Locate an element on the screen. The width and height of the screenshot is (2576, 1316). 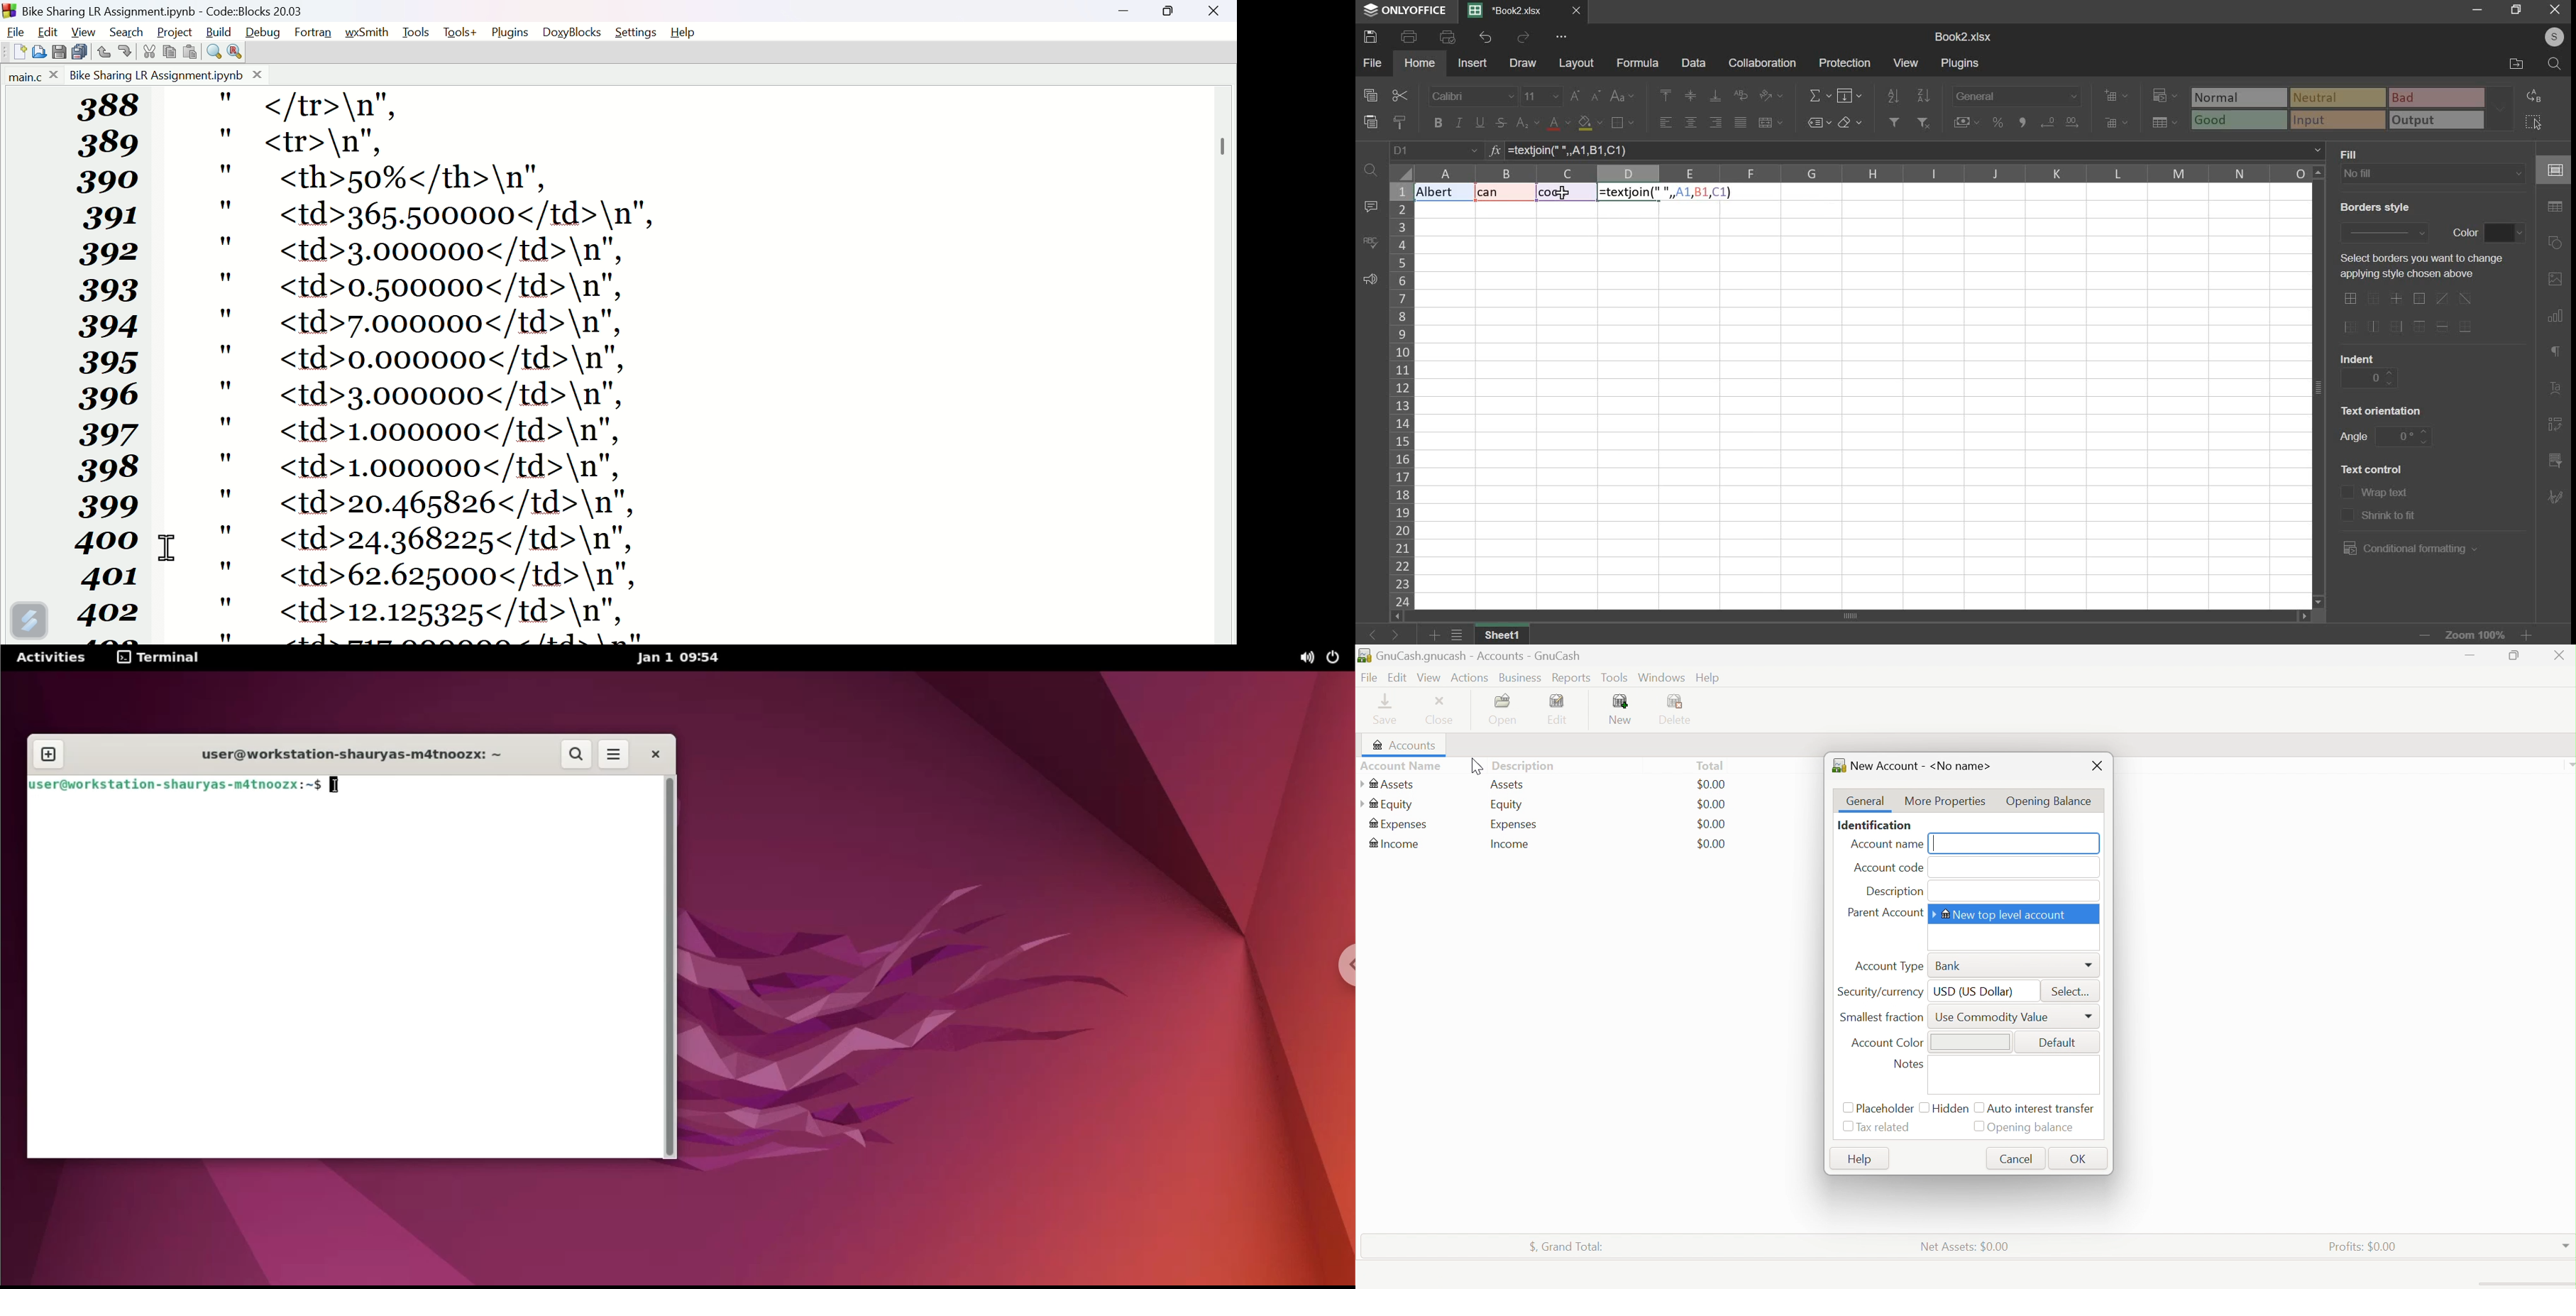
fill is located at coordinates (1851, 95).